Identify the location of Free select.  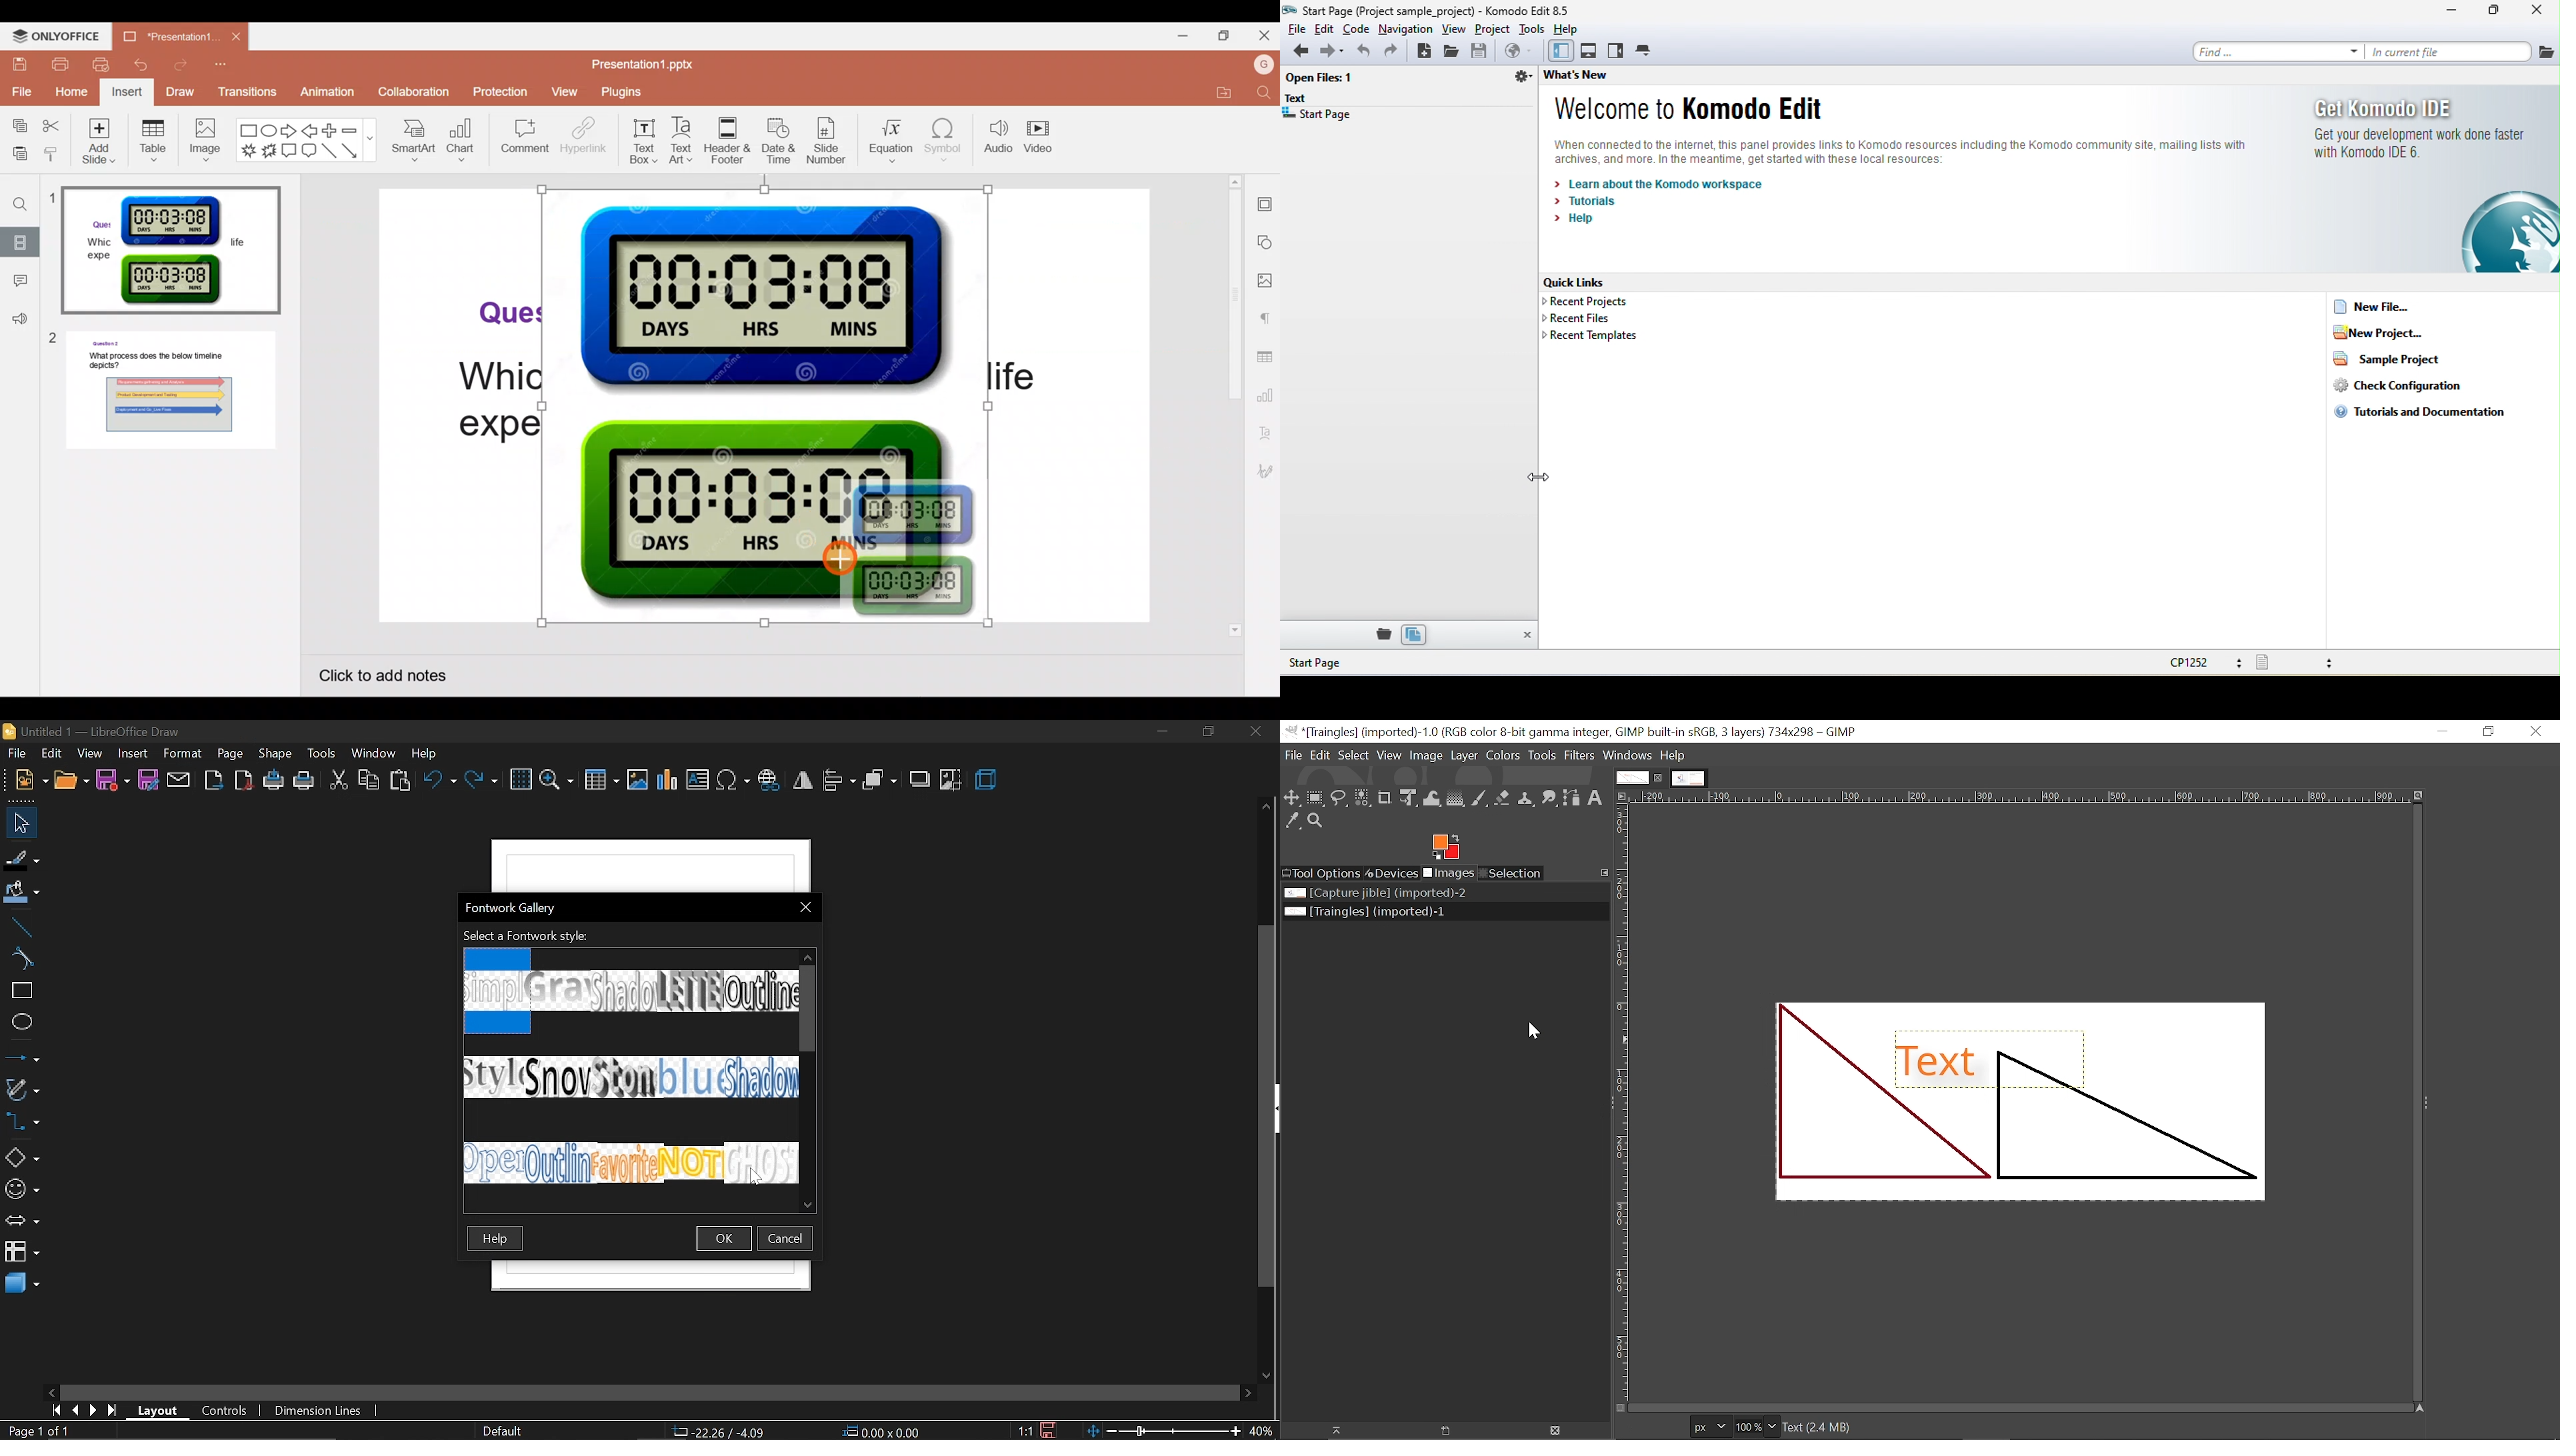
(1340, 797).